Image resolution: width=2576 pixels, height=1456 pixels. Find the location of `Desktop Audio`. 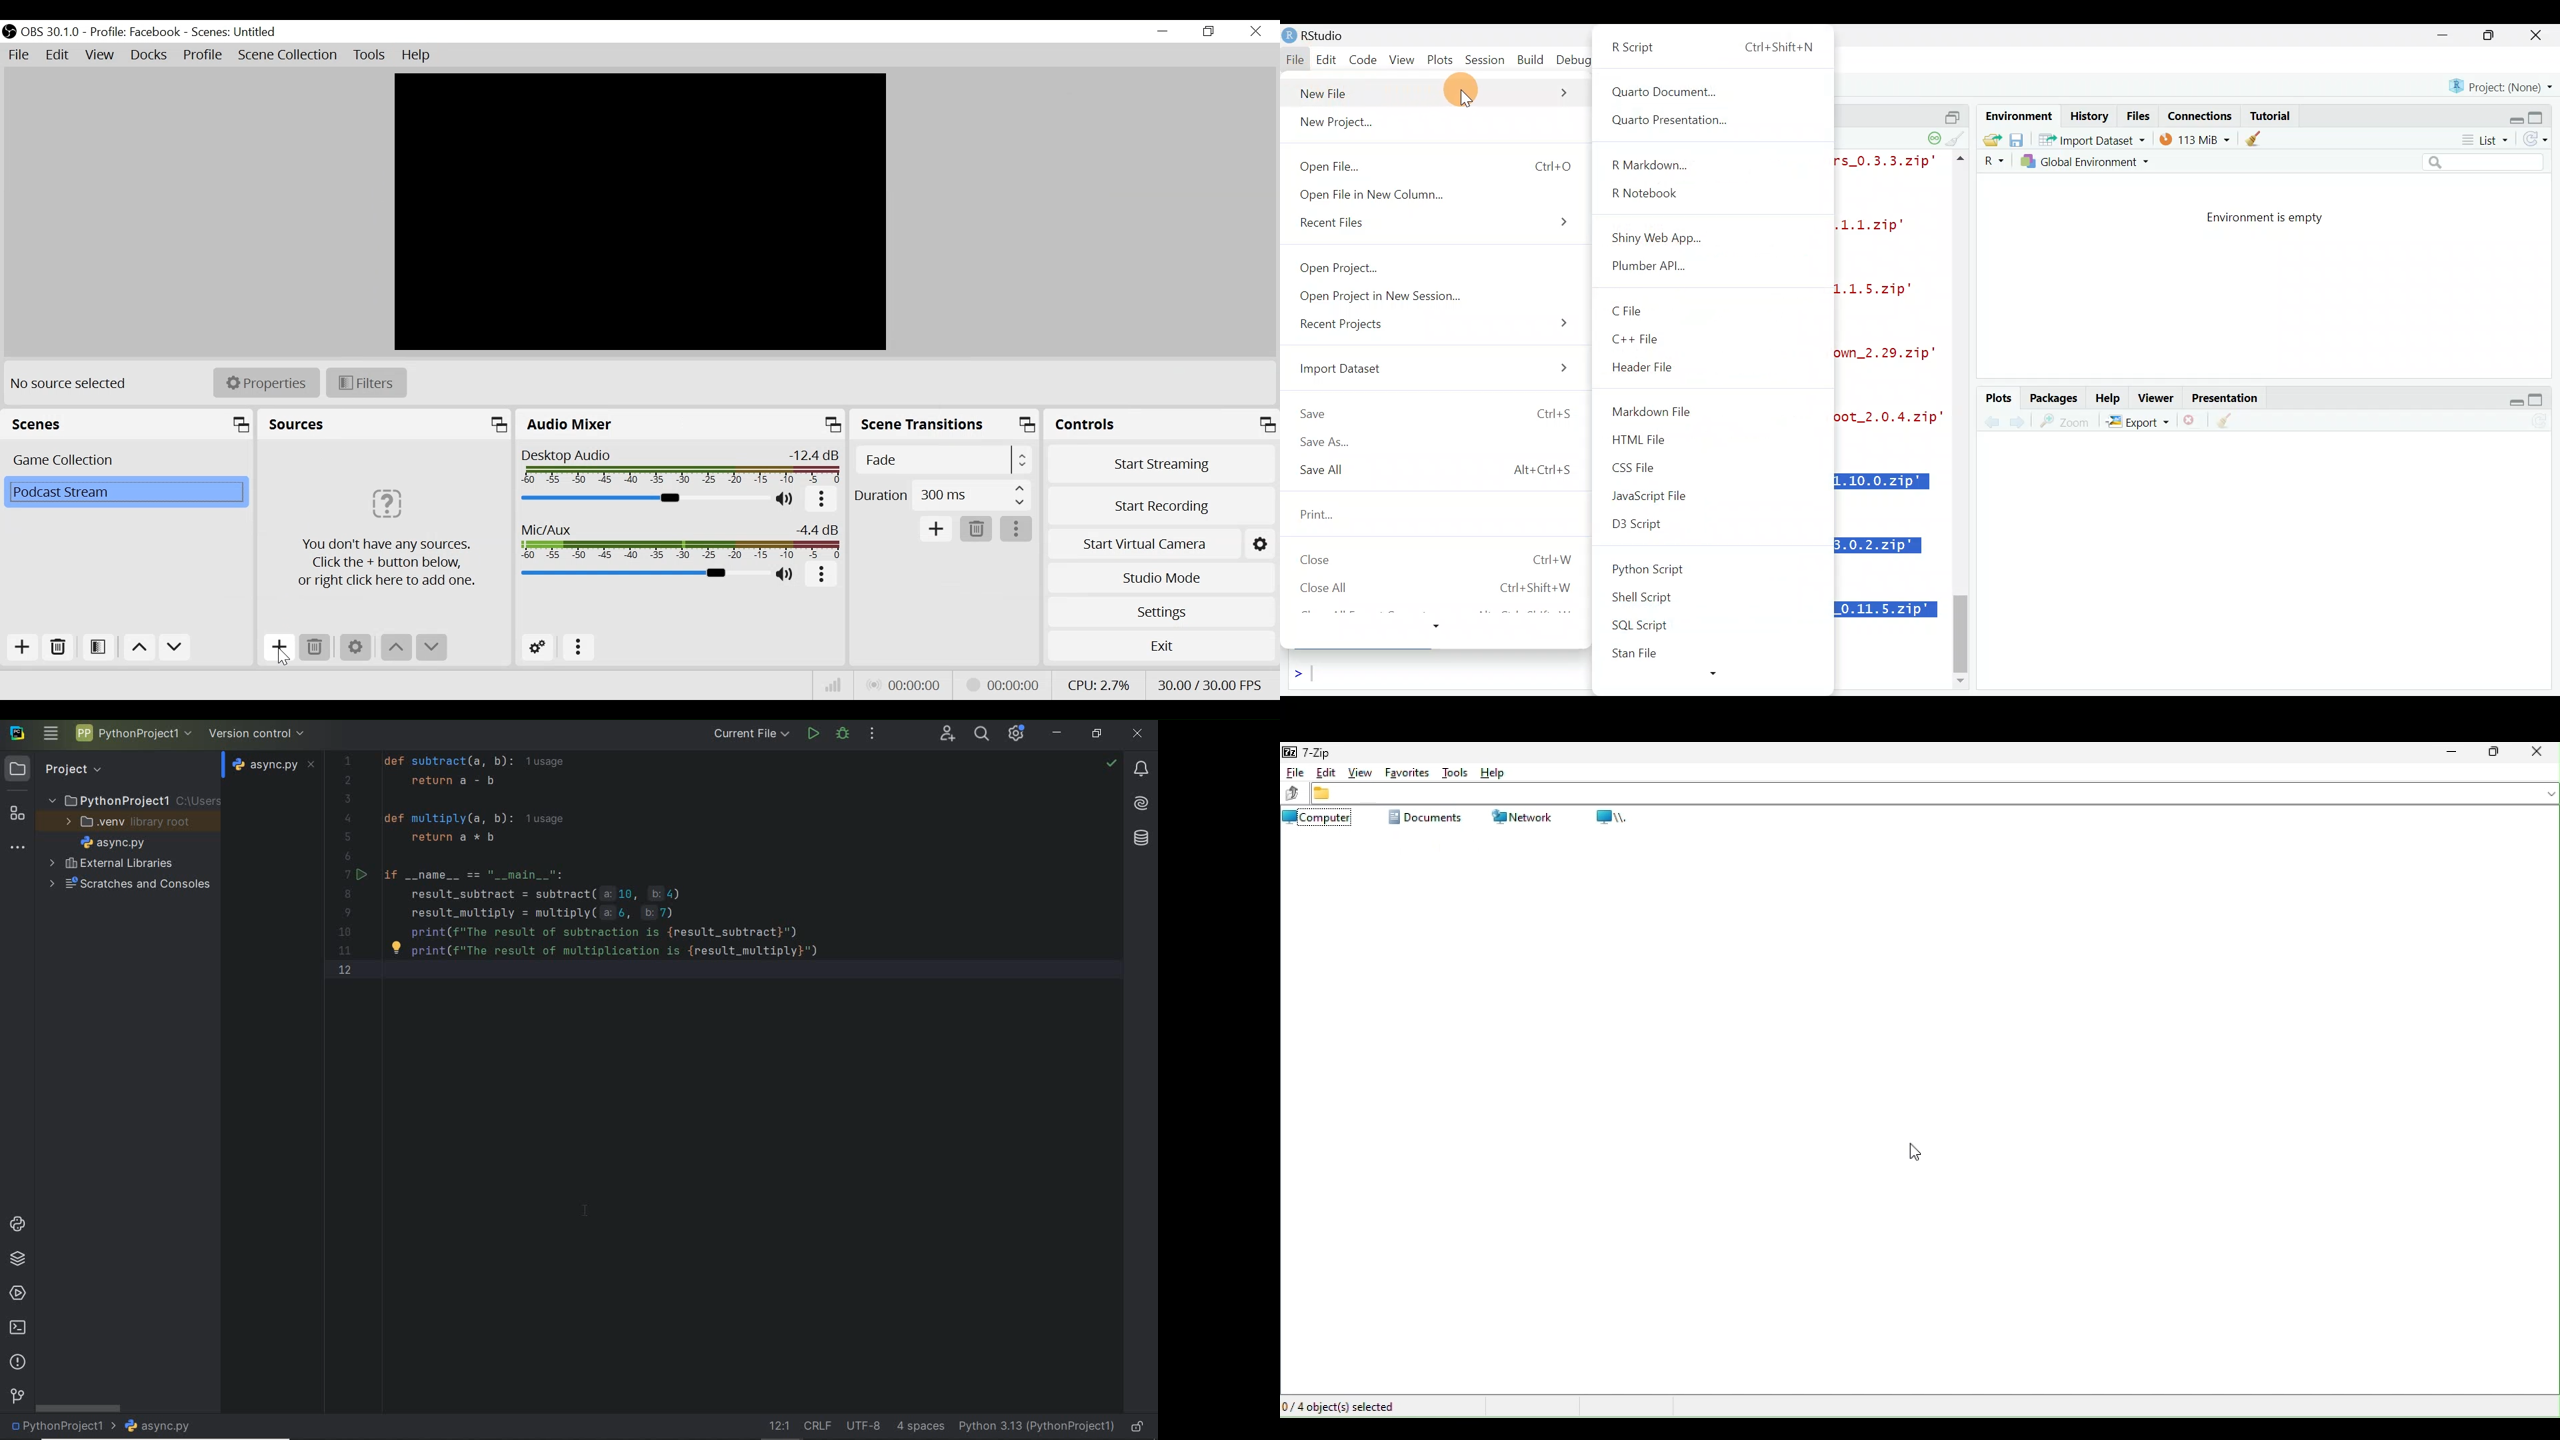

Desktop Audio is located at coordinates (681, 467).